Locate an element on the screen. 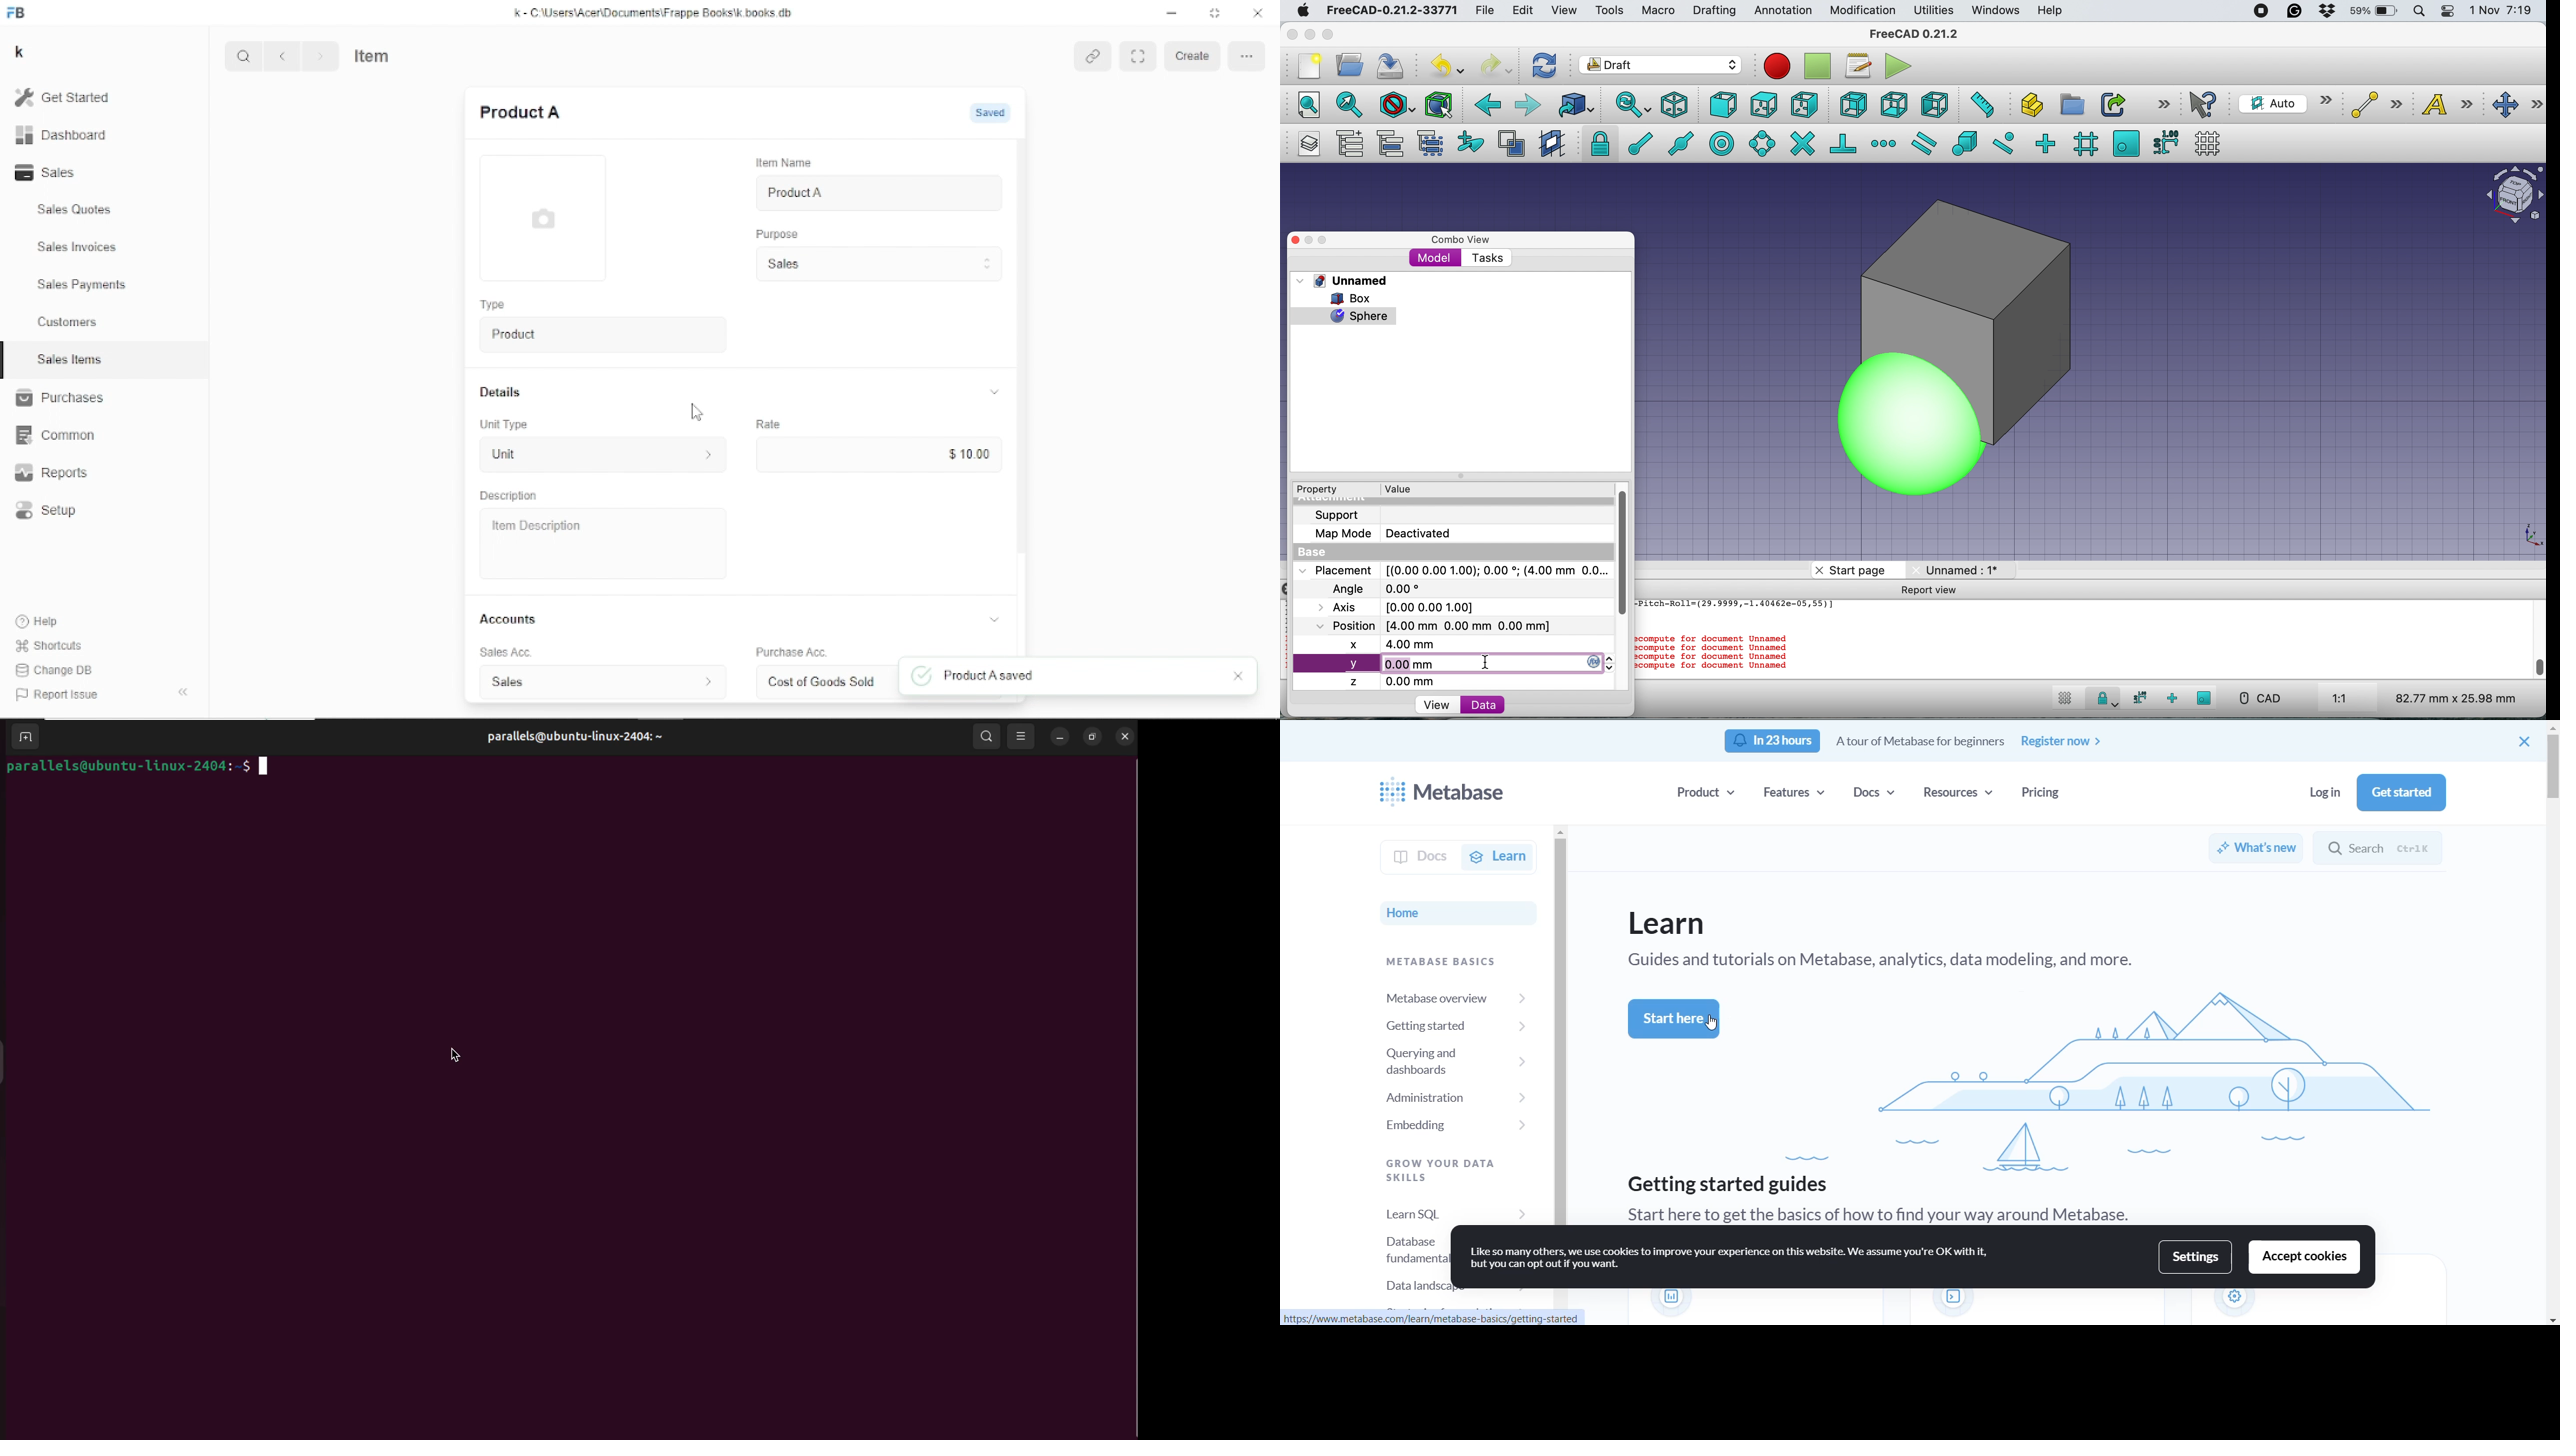 The width and height of the screenshot is (2576, 1456). control center is located at coordinates (2449, 11).